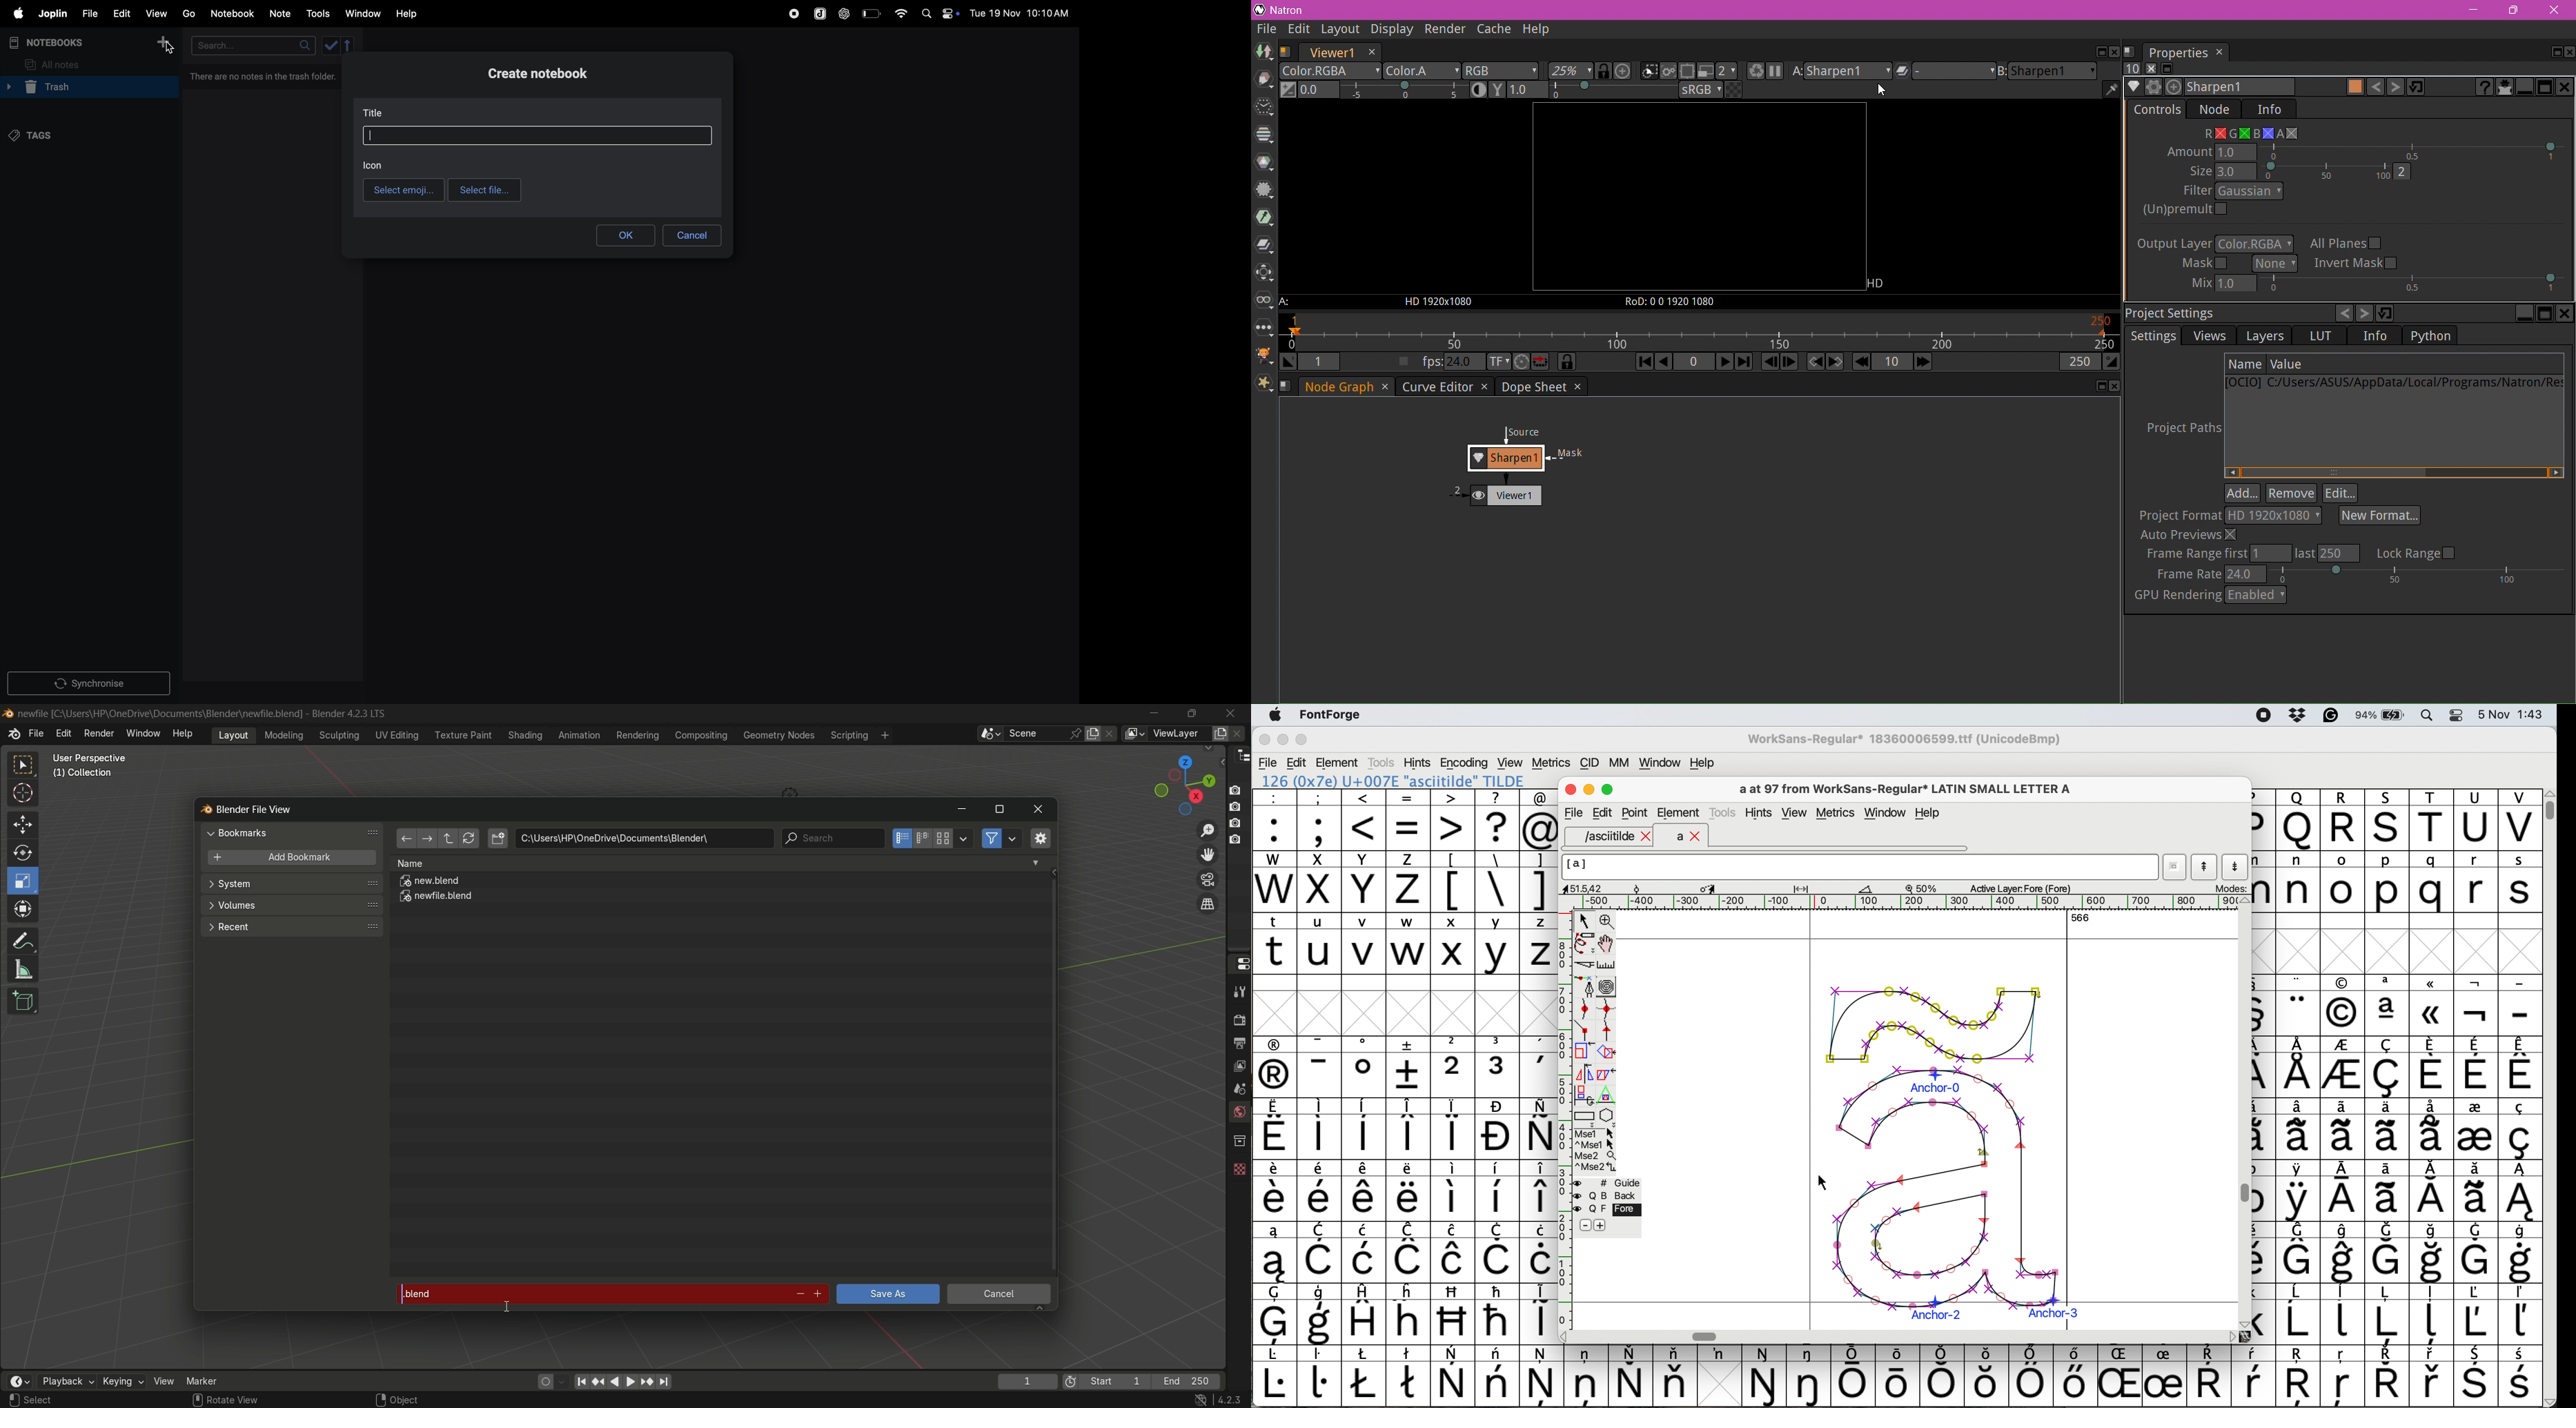  Describe the element at coordinates (2432, 1066) in the screenshot. I see `symbol` at that location.